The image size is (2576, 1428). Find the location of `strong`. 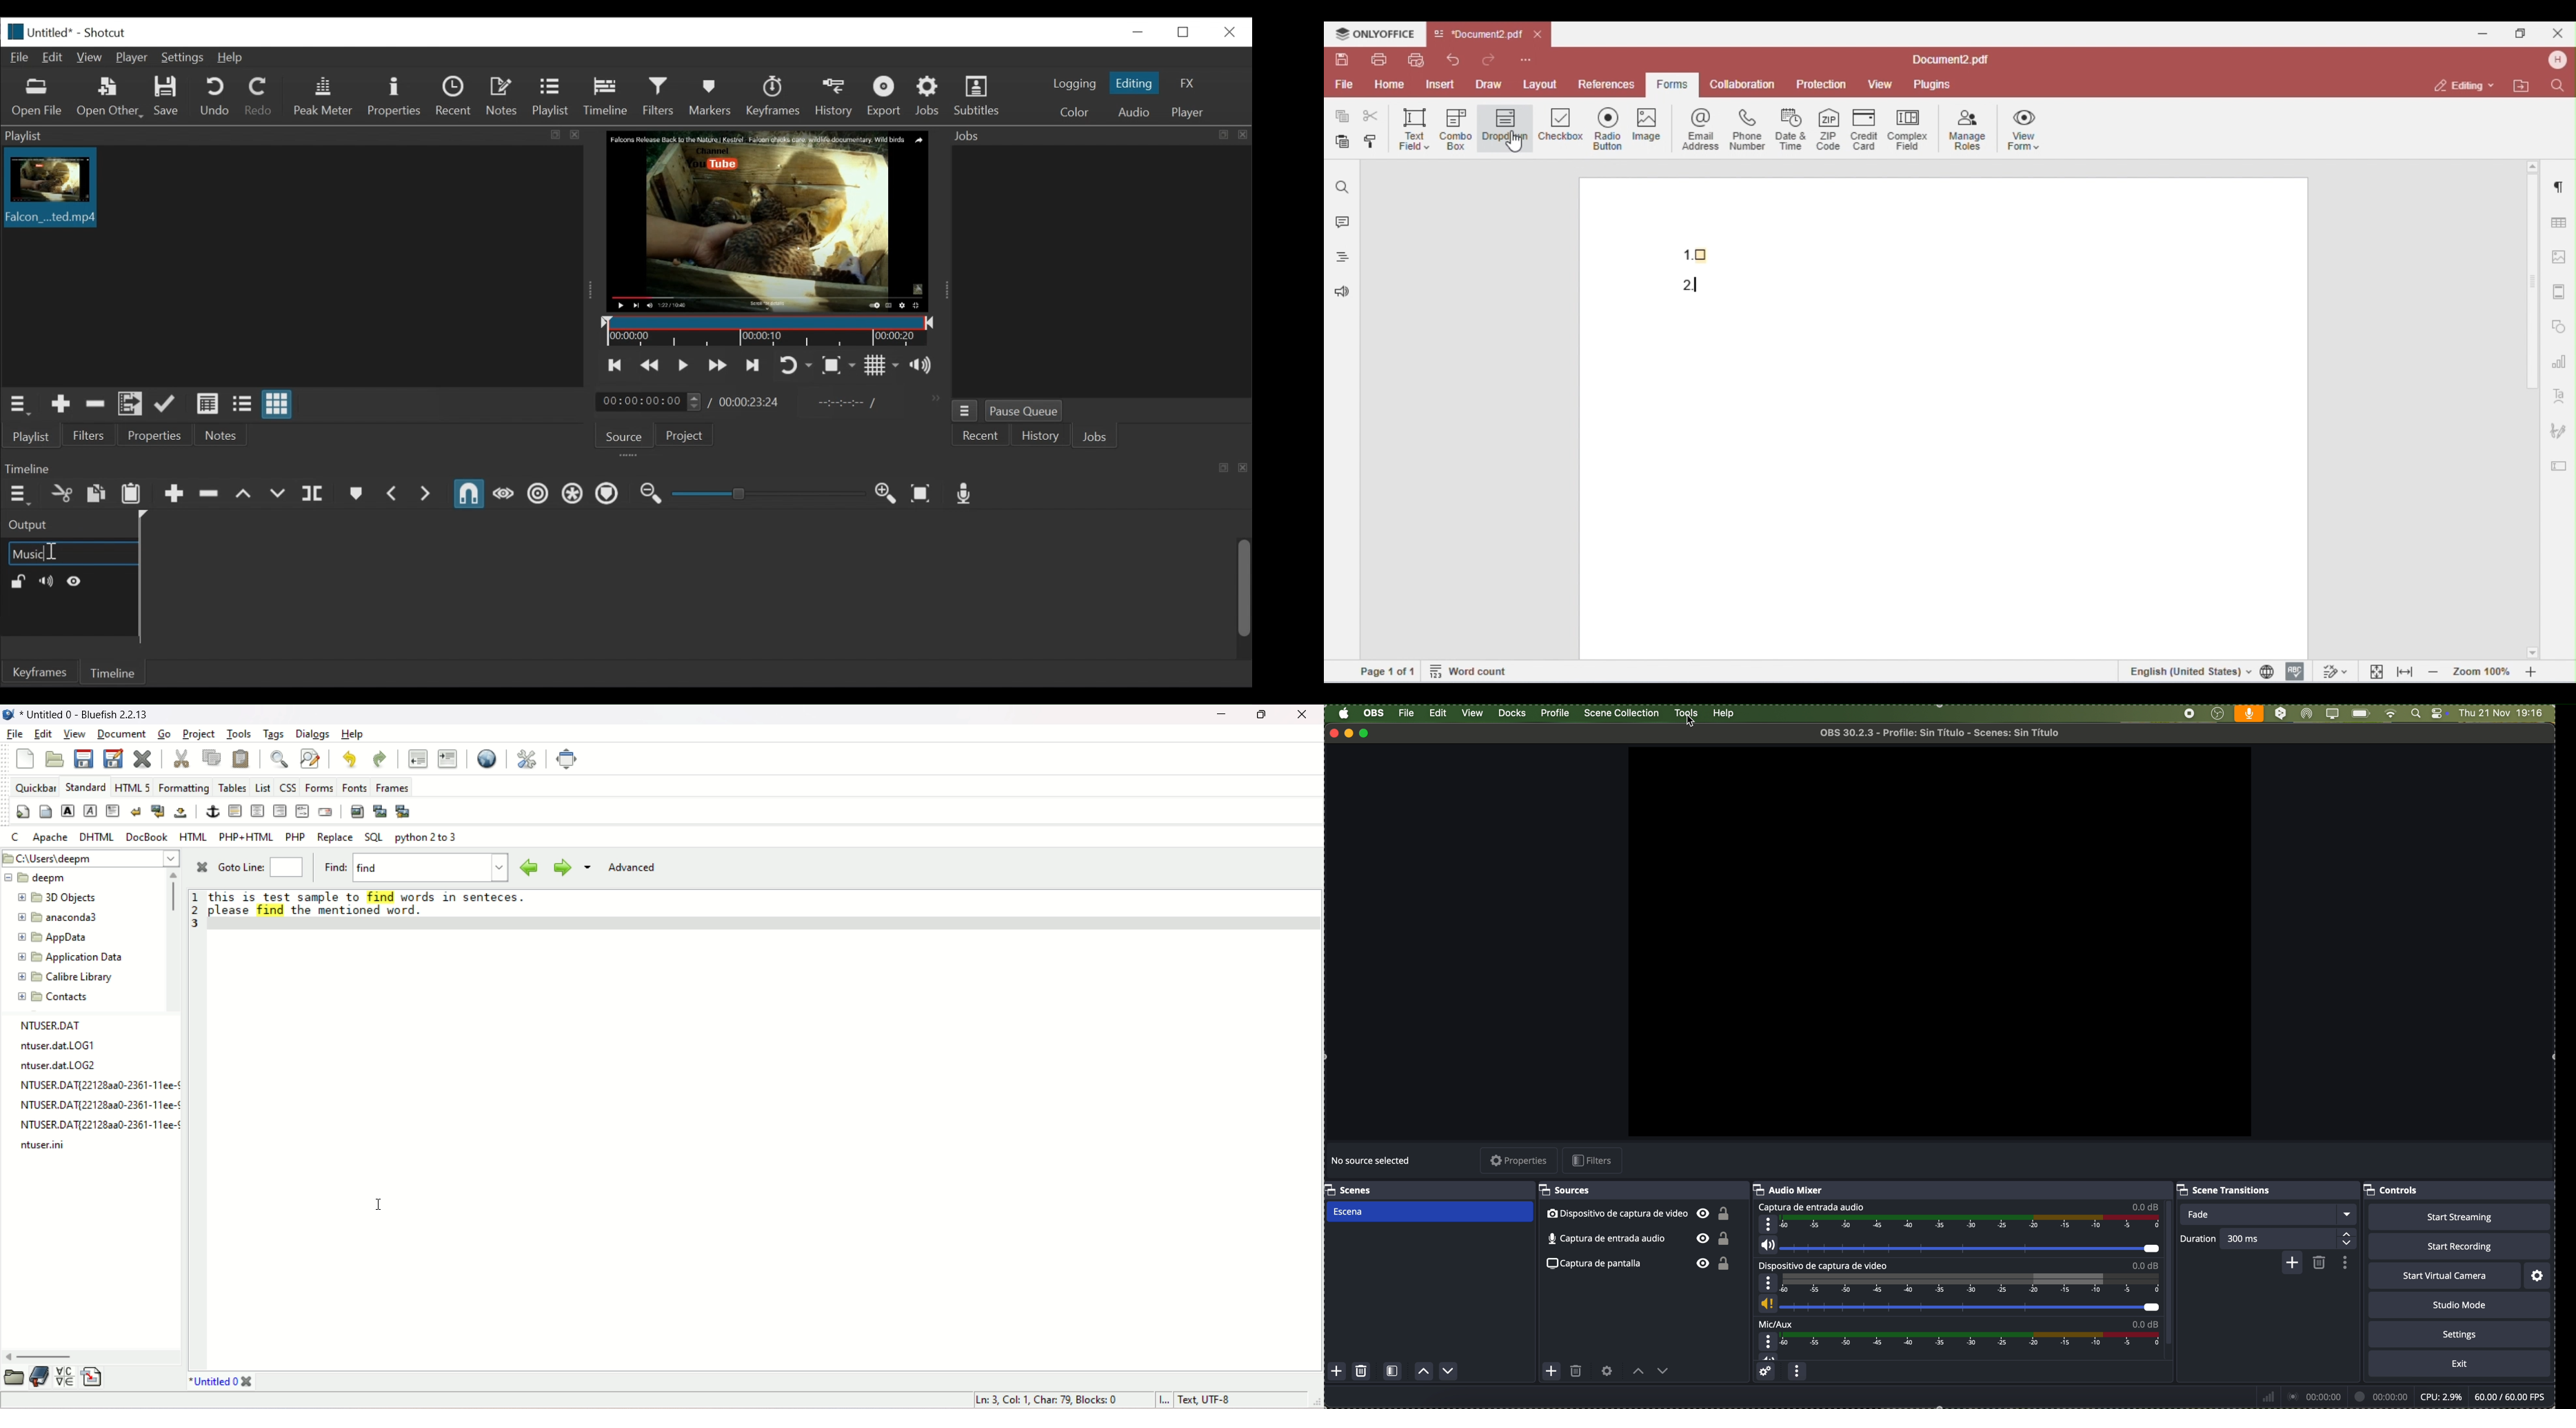

strong is located at coordinates (67, 811).